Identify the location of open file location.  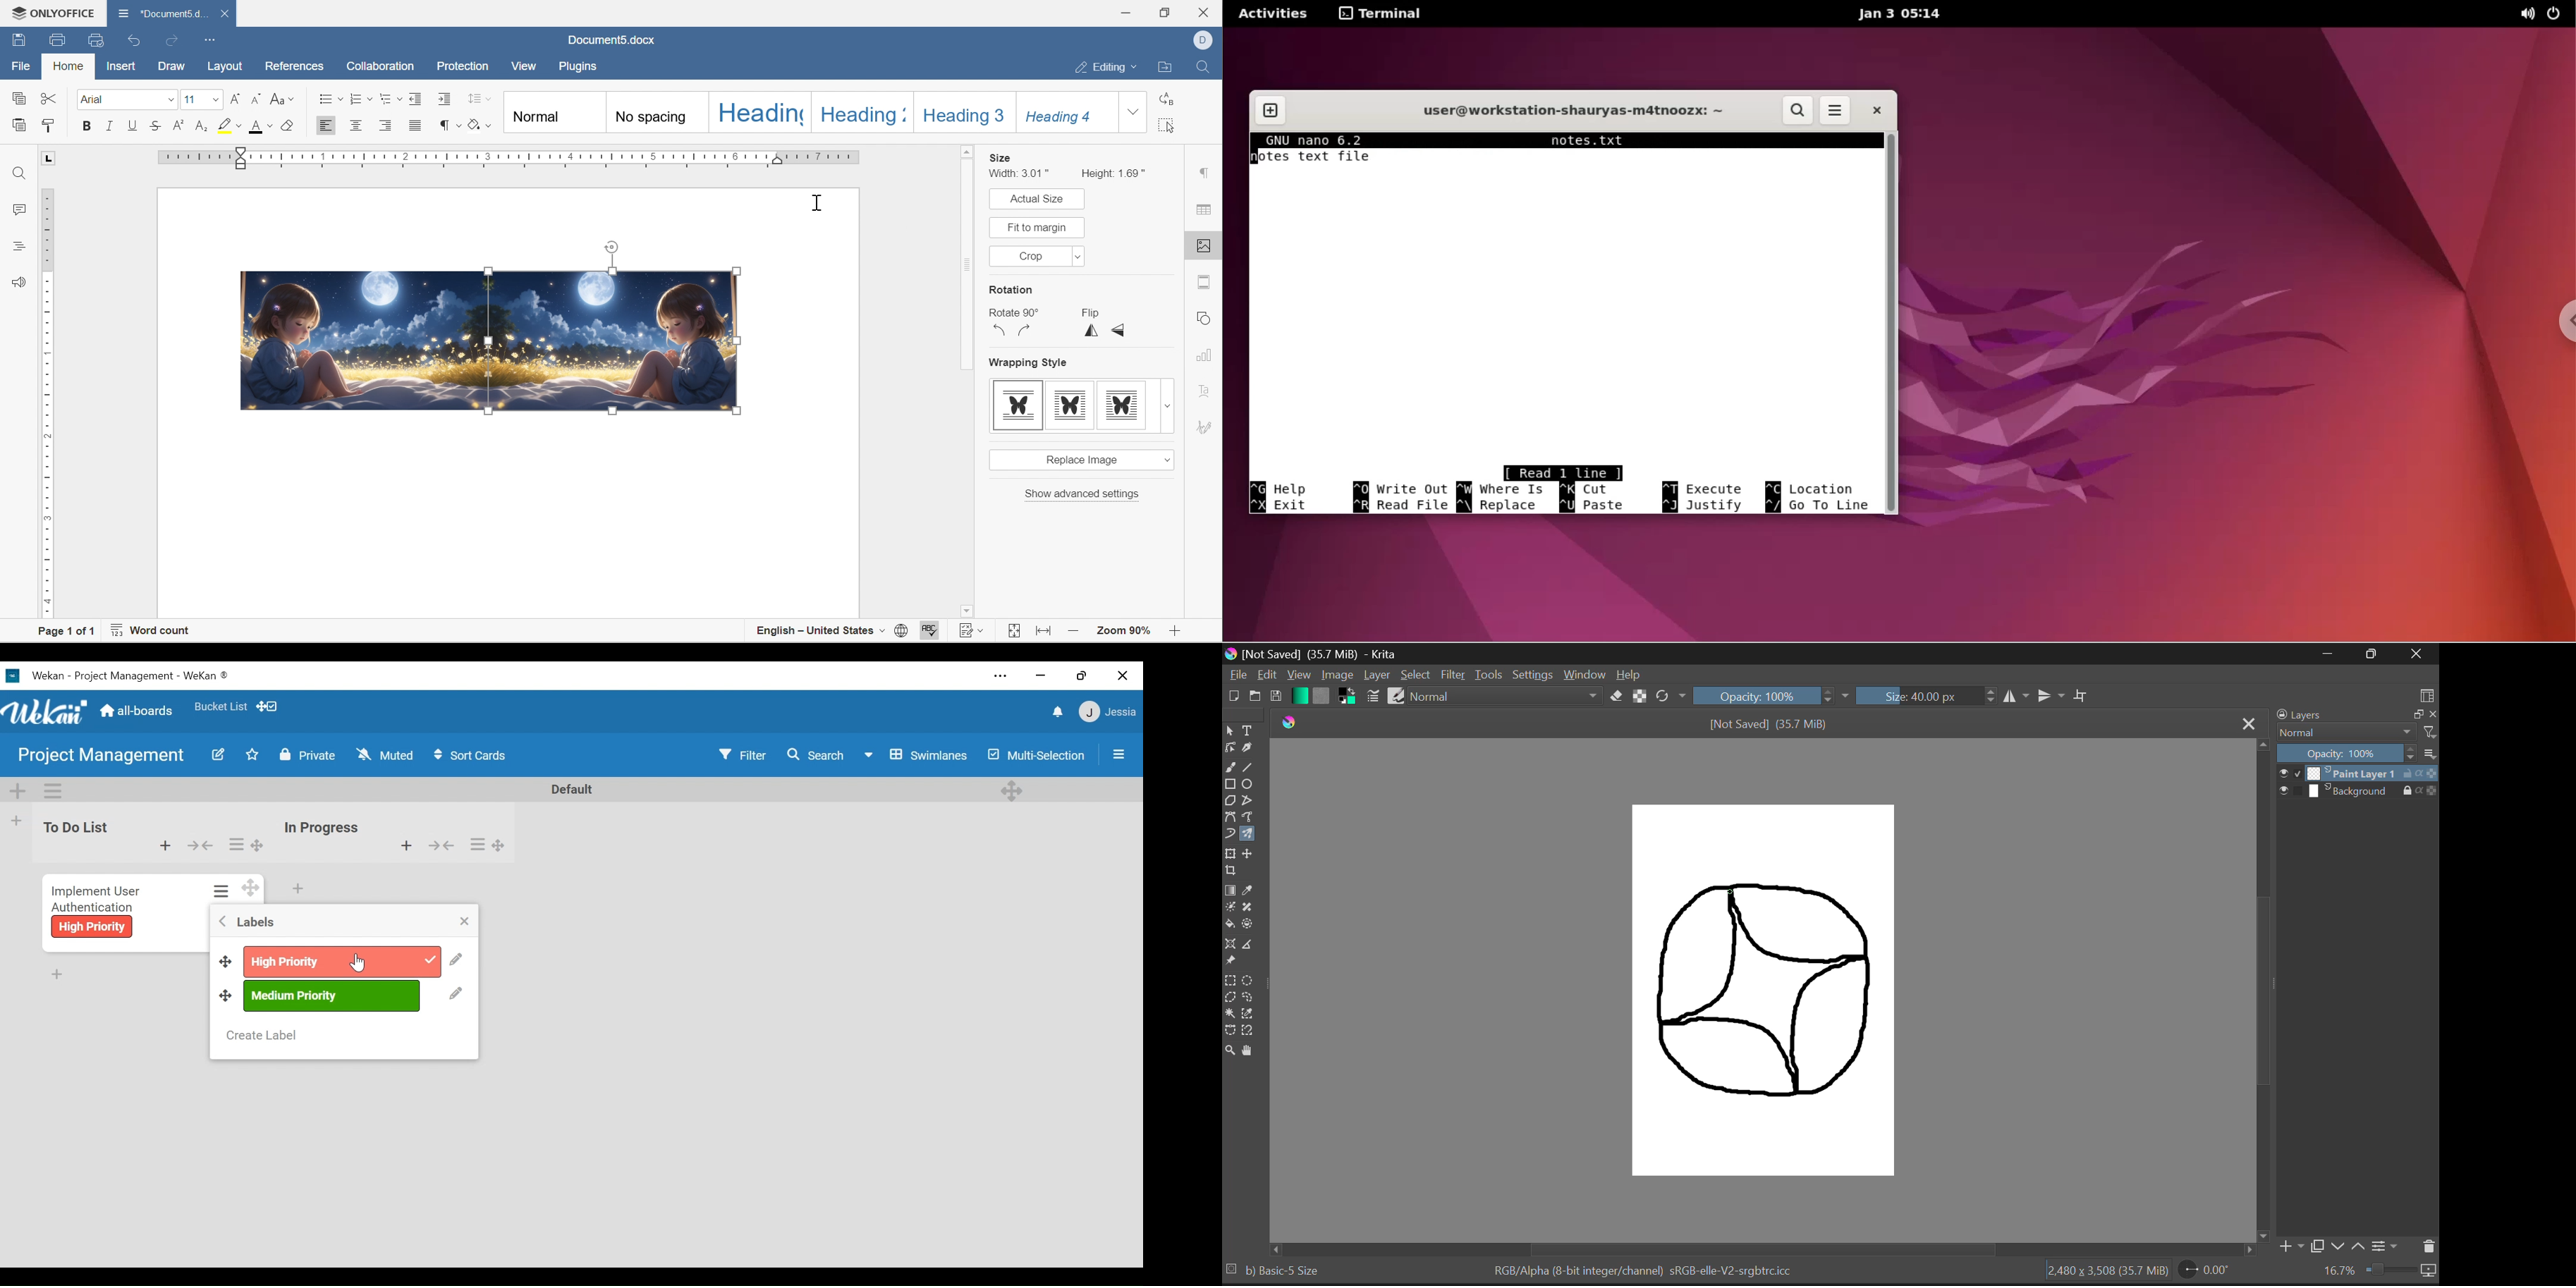
(1168, 66).